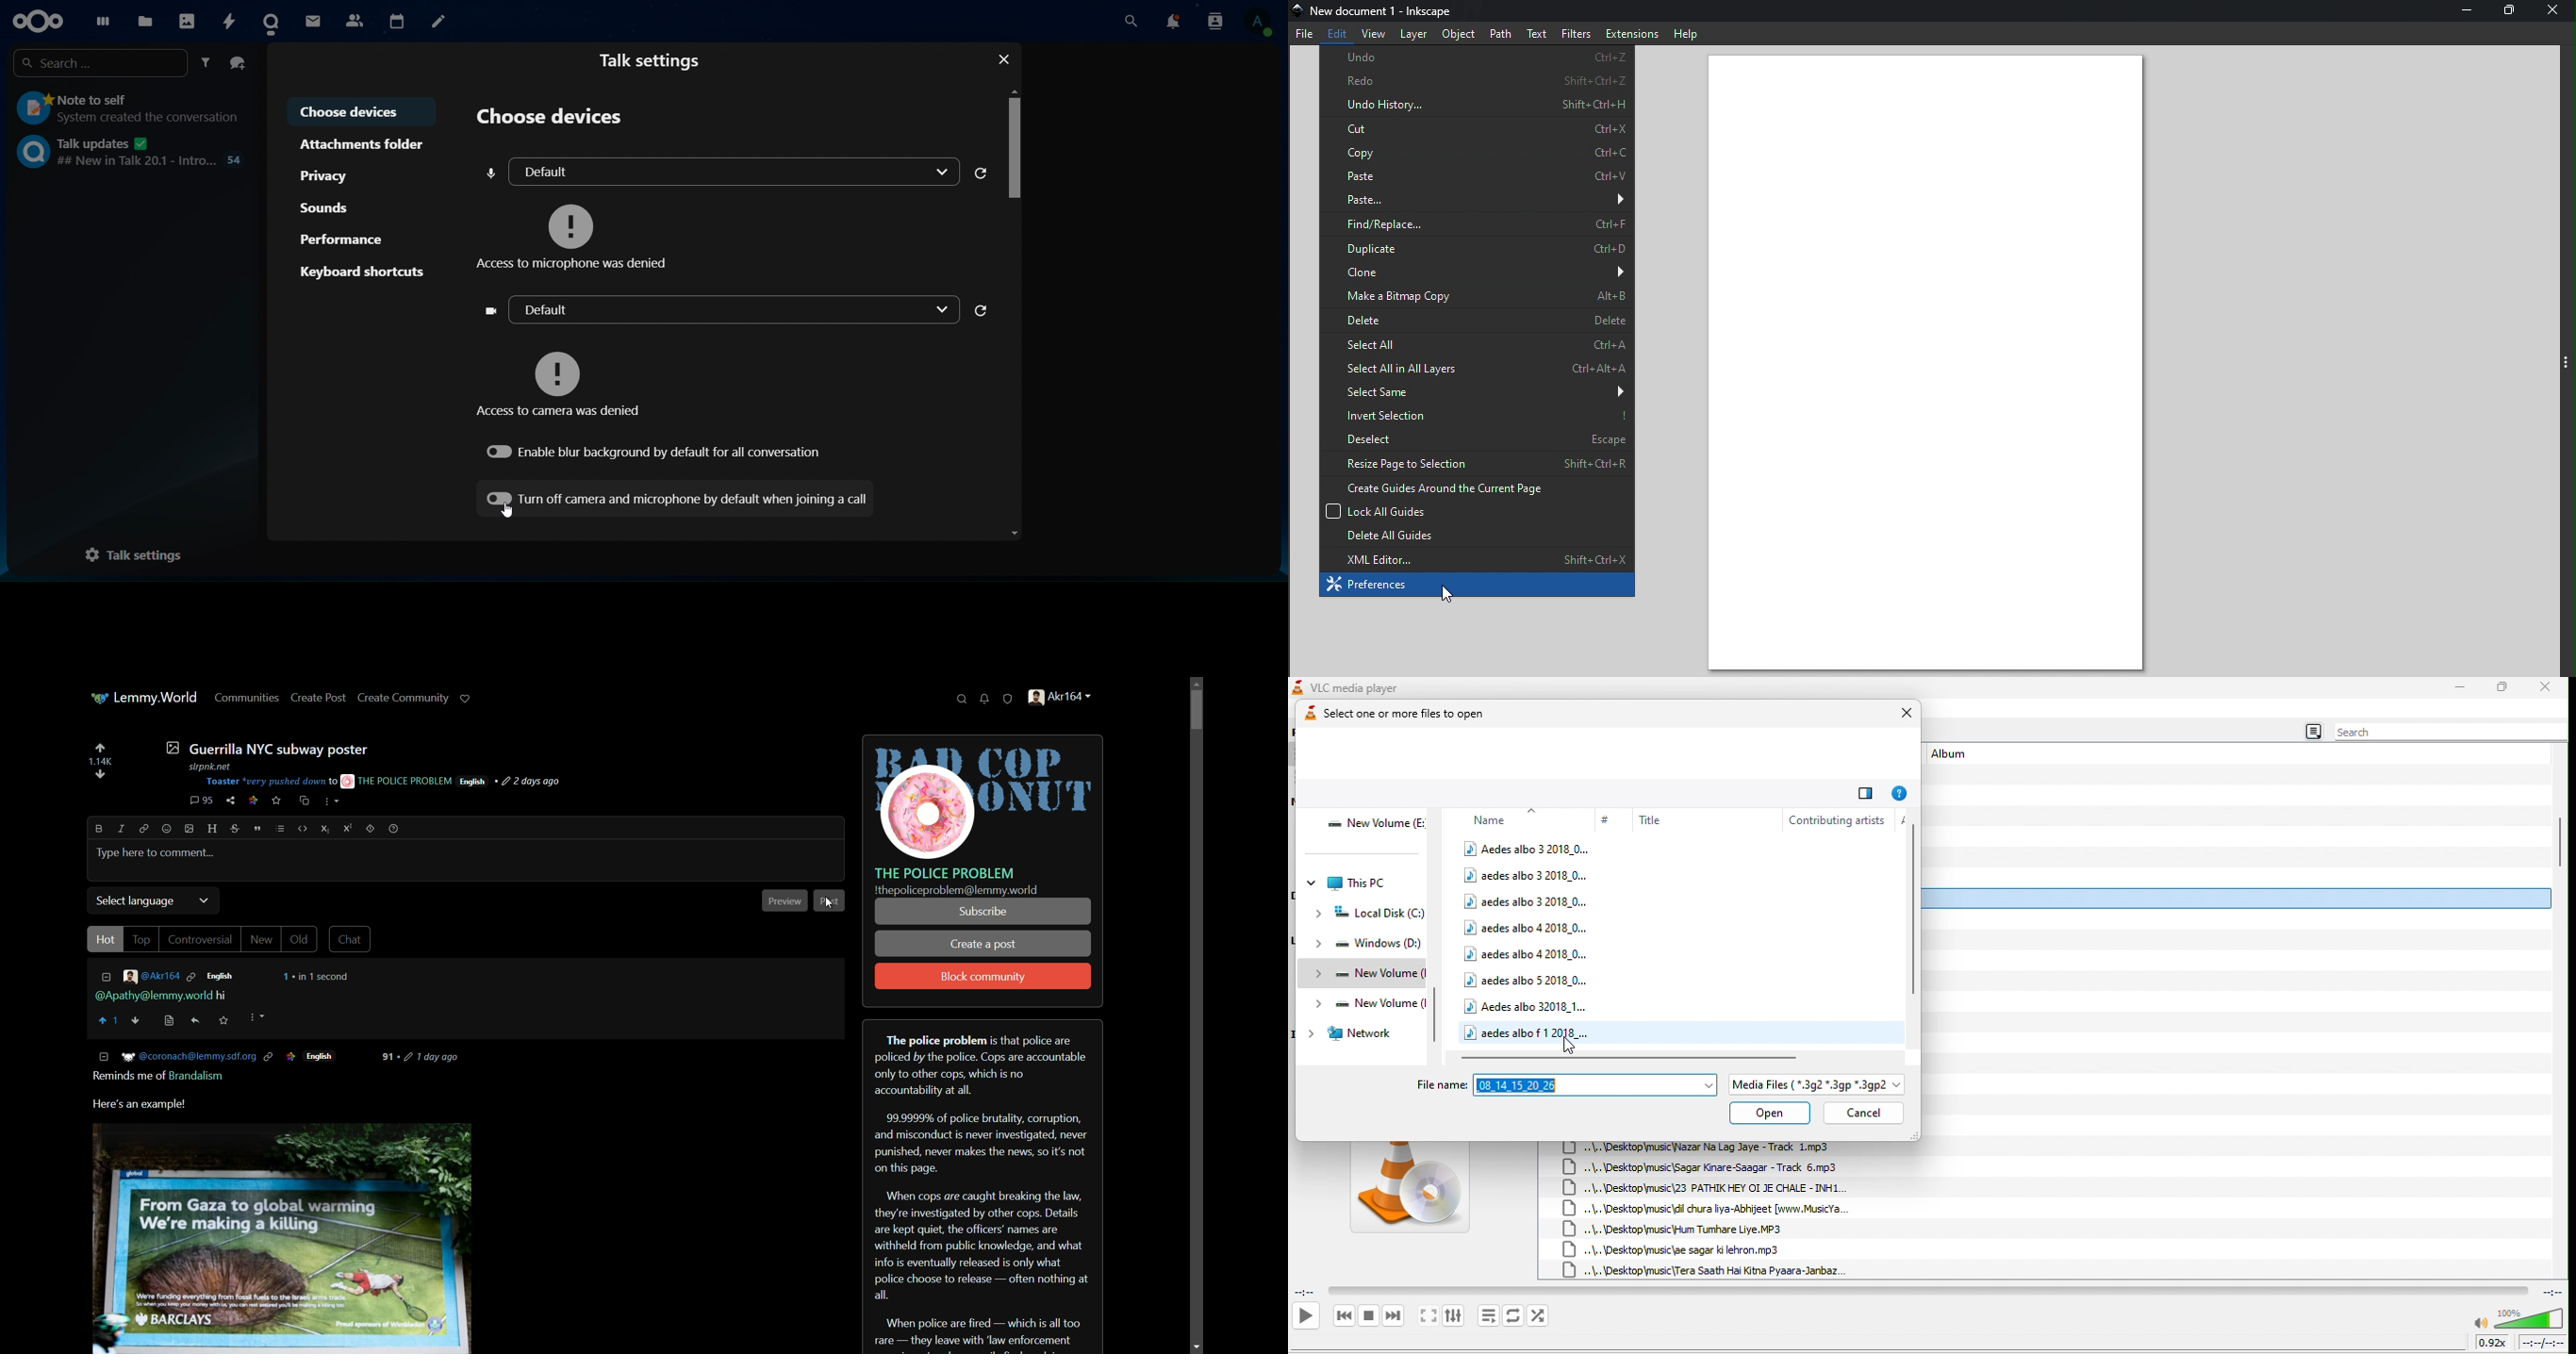  What do you see at coordinates (1472, 321) in the screenshot?
I see `Delete` at bounding box center [1472, 321].